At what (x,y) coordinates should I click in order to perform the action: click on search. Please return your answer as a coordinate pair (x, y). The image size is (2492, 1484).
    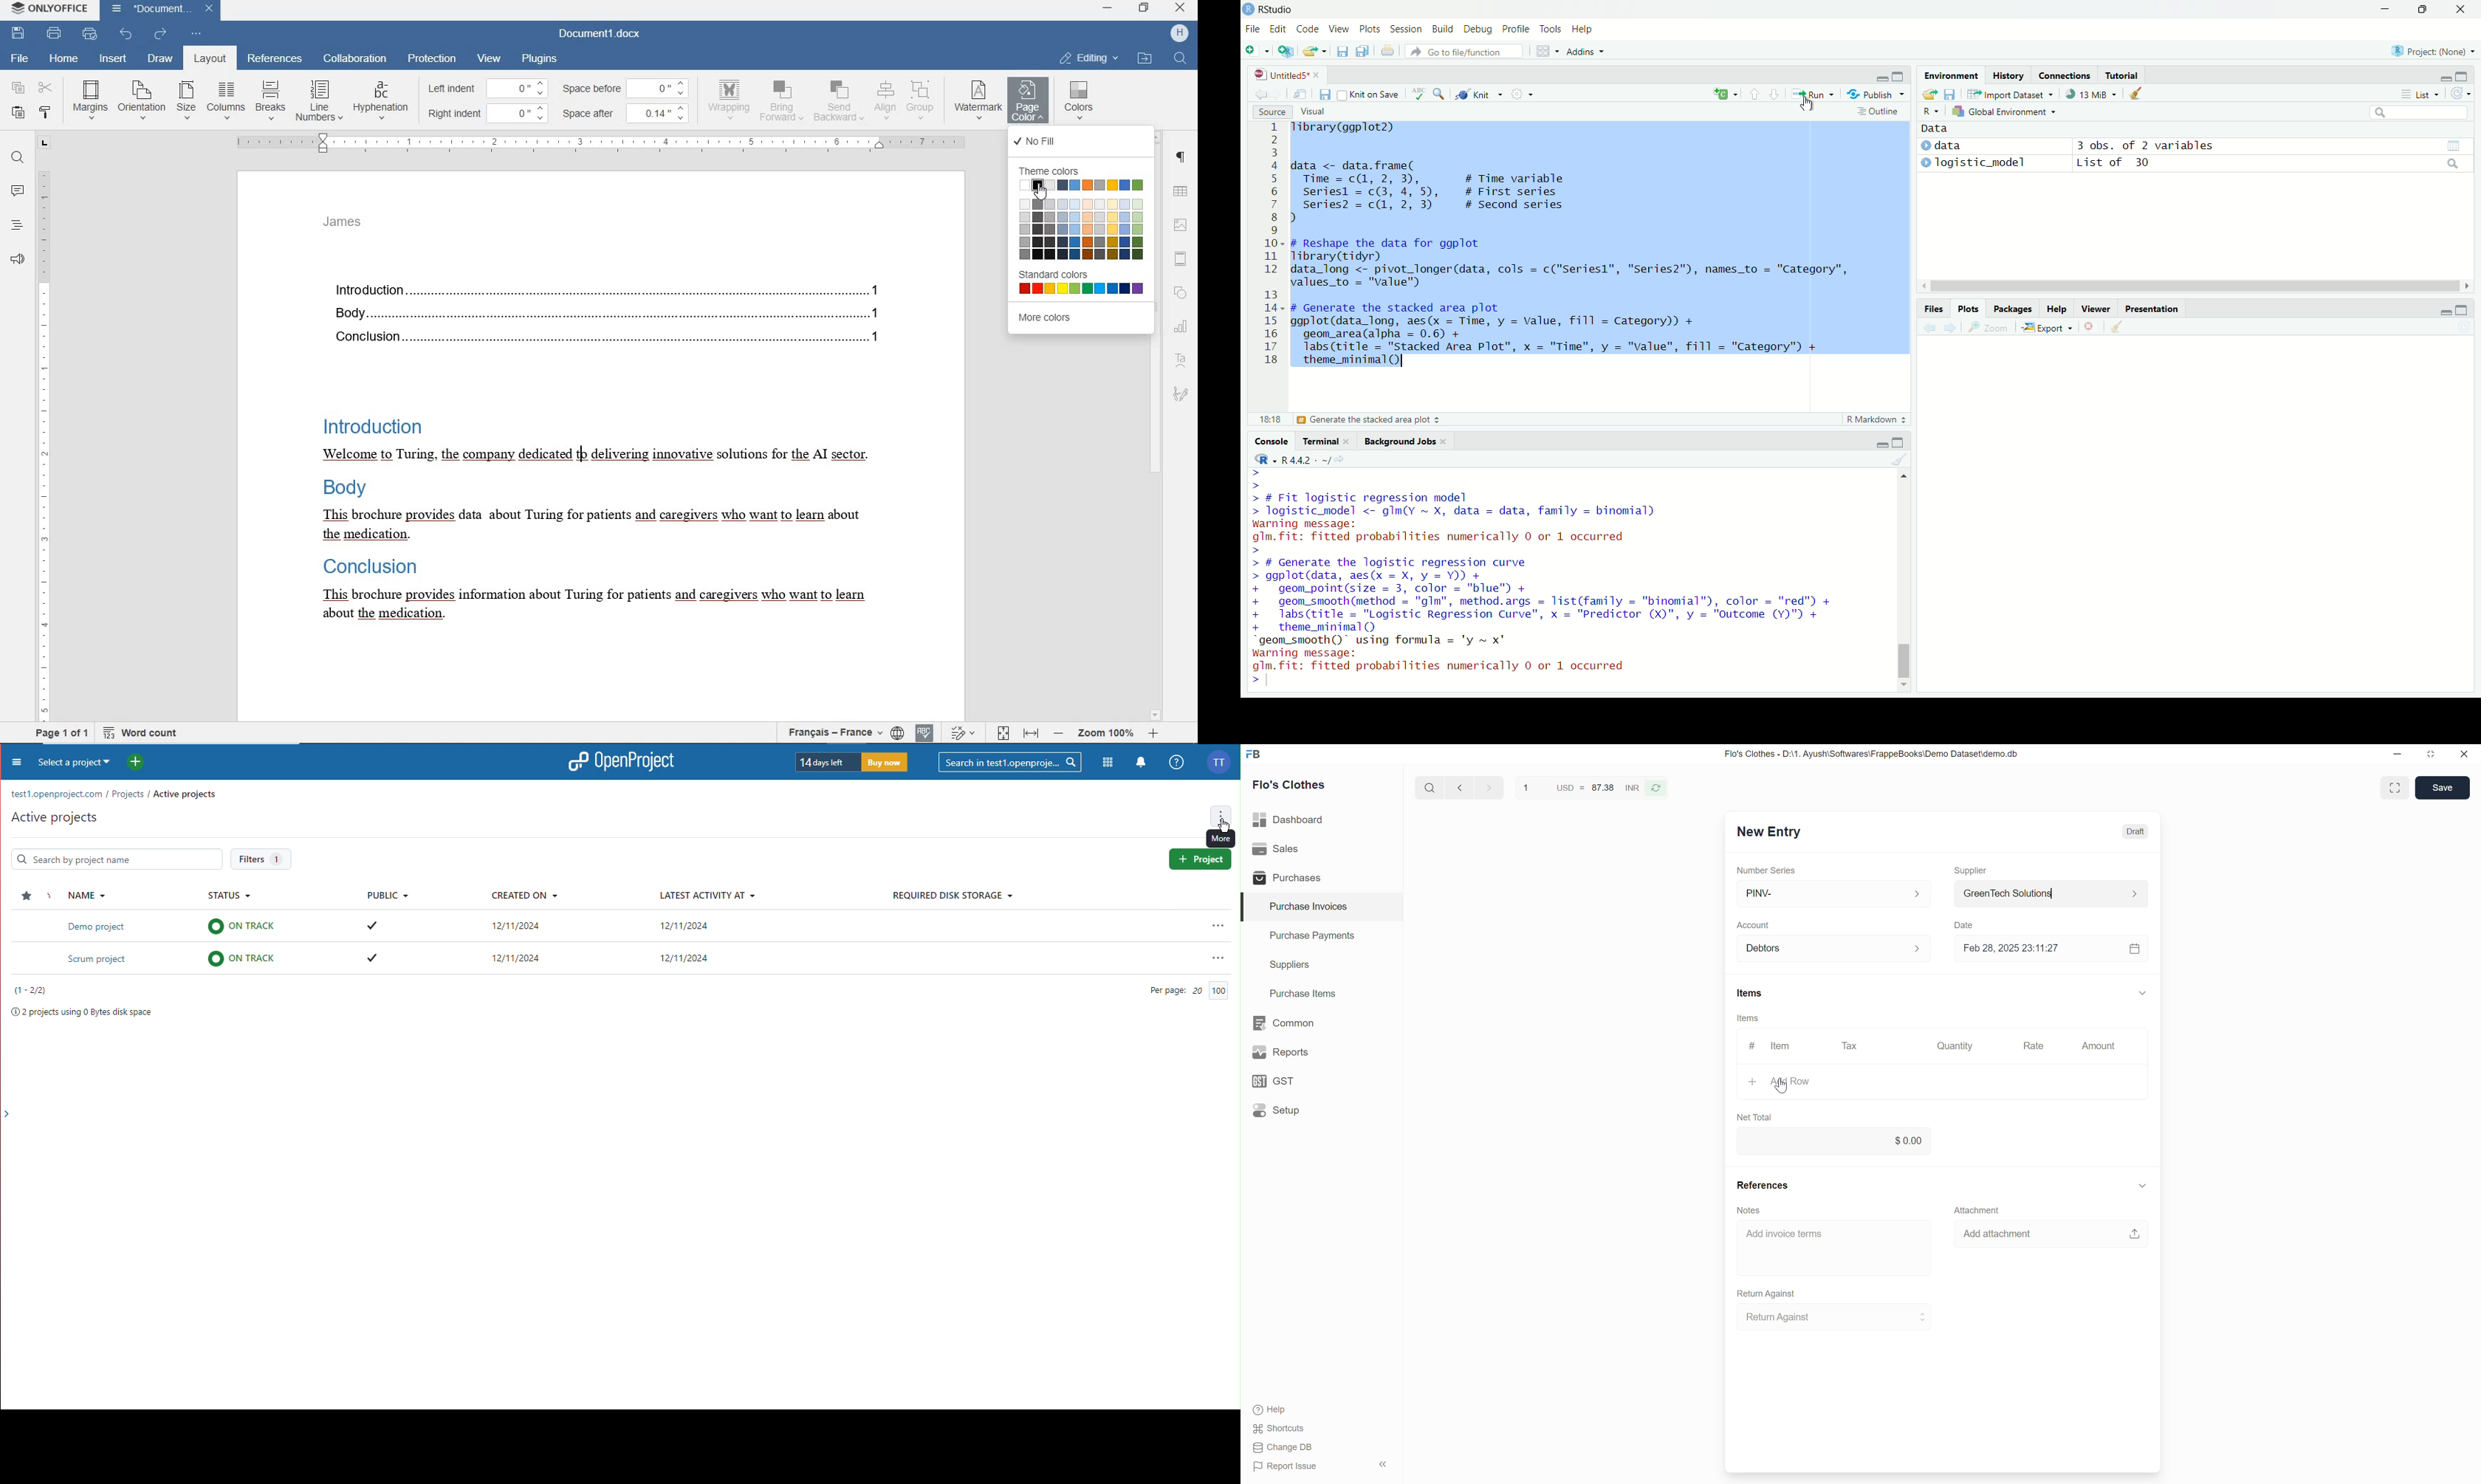
    Looking at the image, I should click on (2420, 114).